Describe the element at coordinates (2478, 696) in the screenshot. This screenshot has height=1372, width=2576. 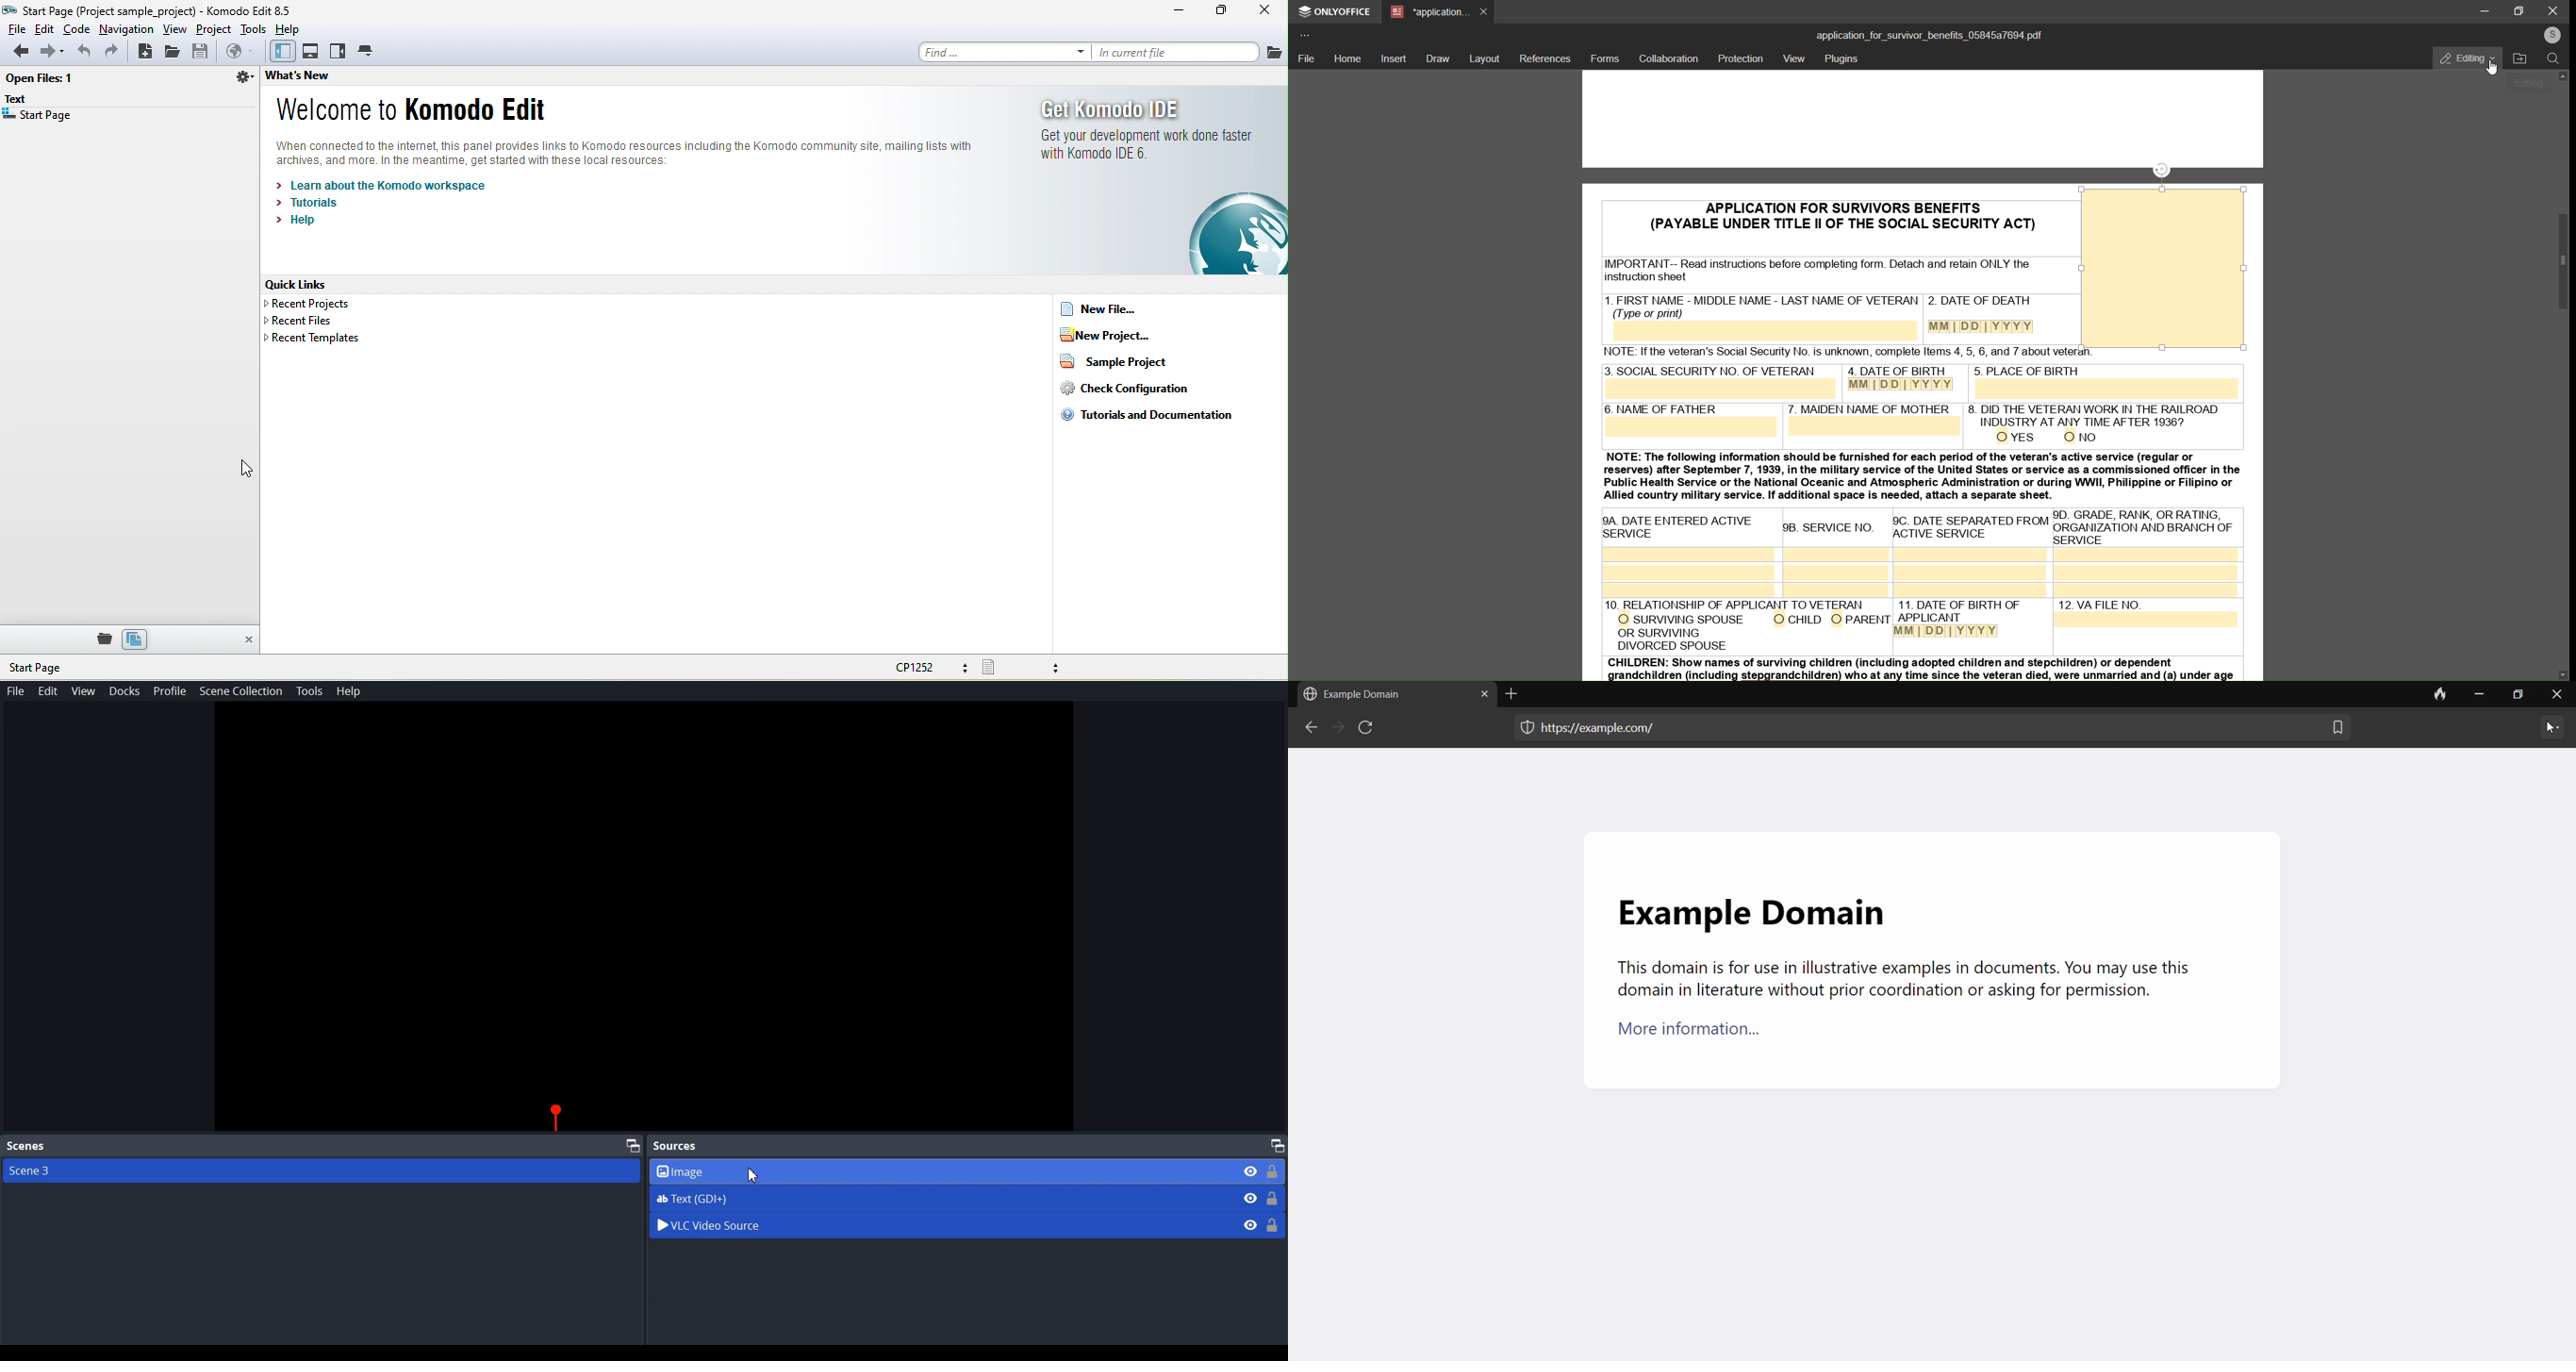
I see `minimize` at that location.